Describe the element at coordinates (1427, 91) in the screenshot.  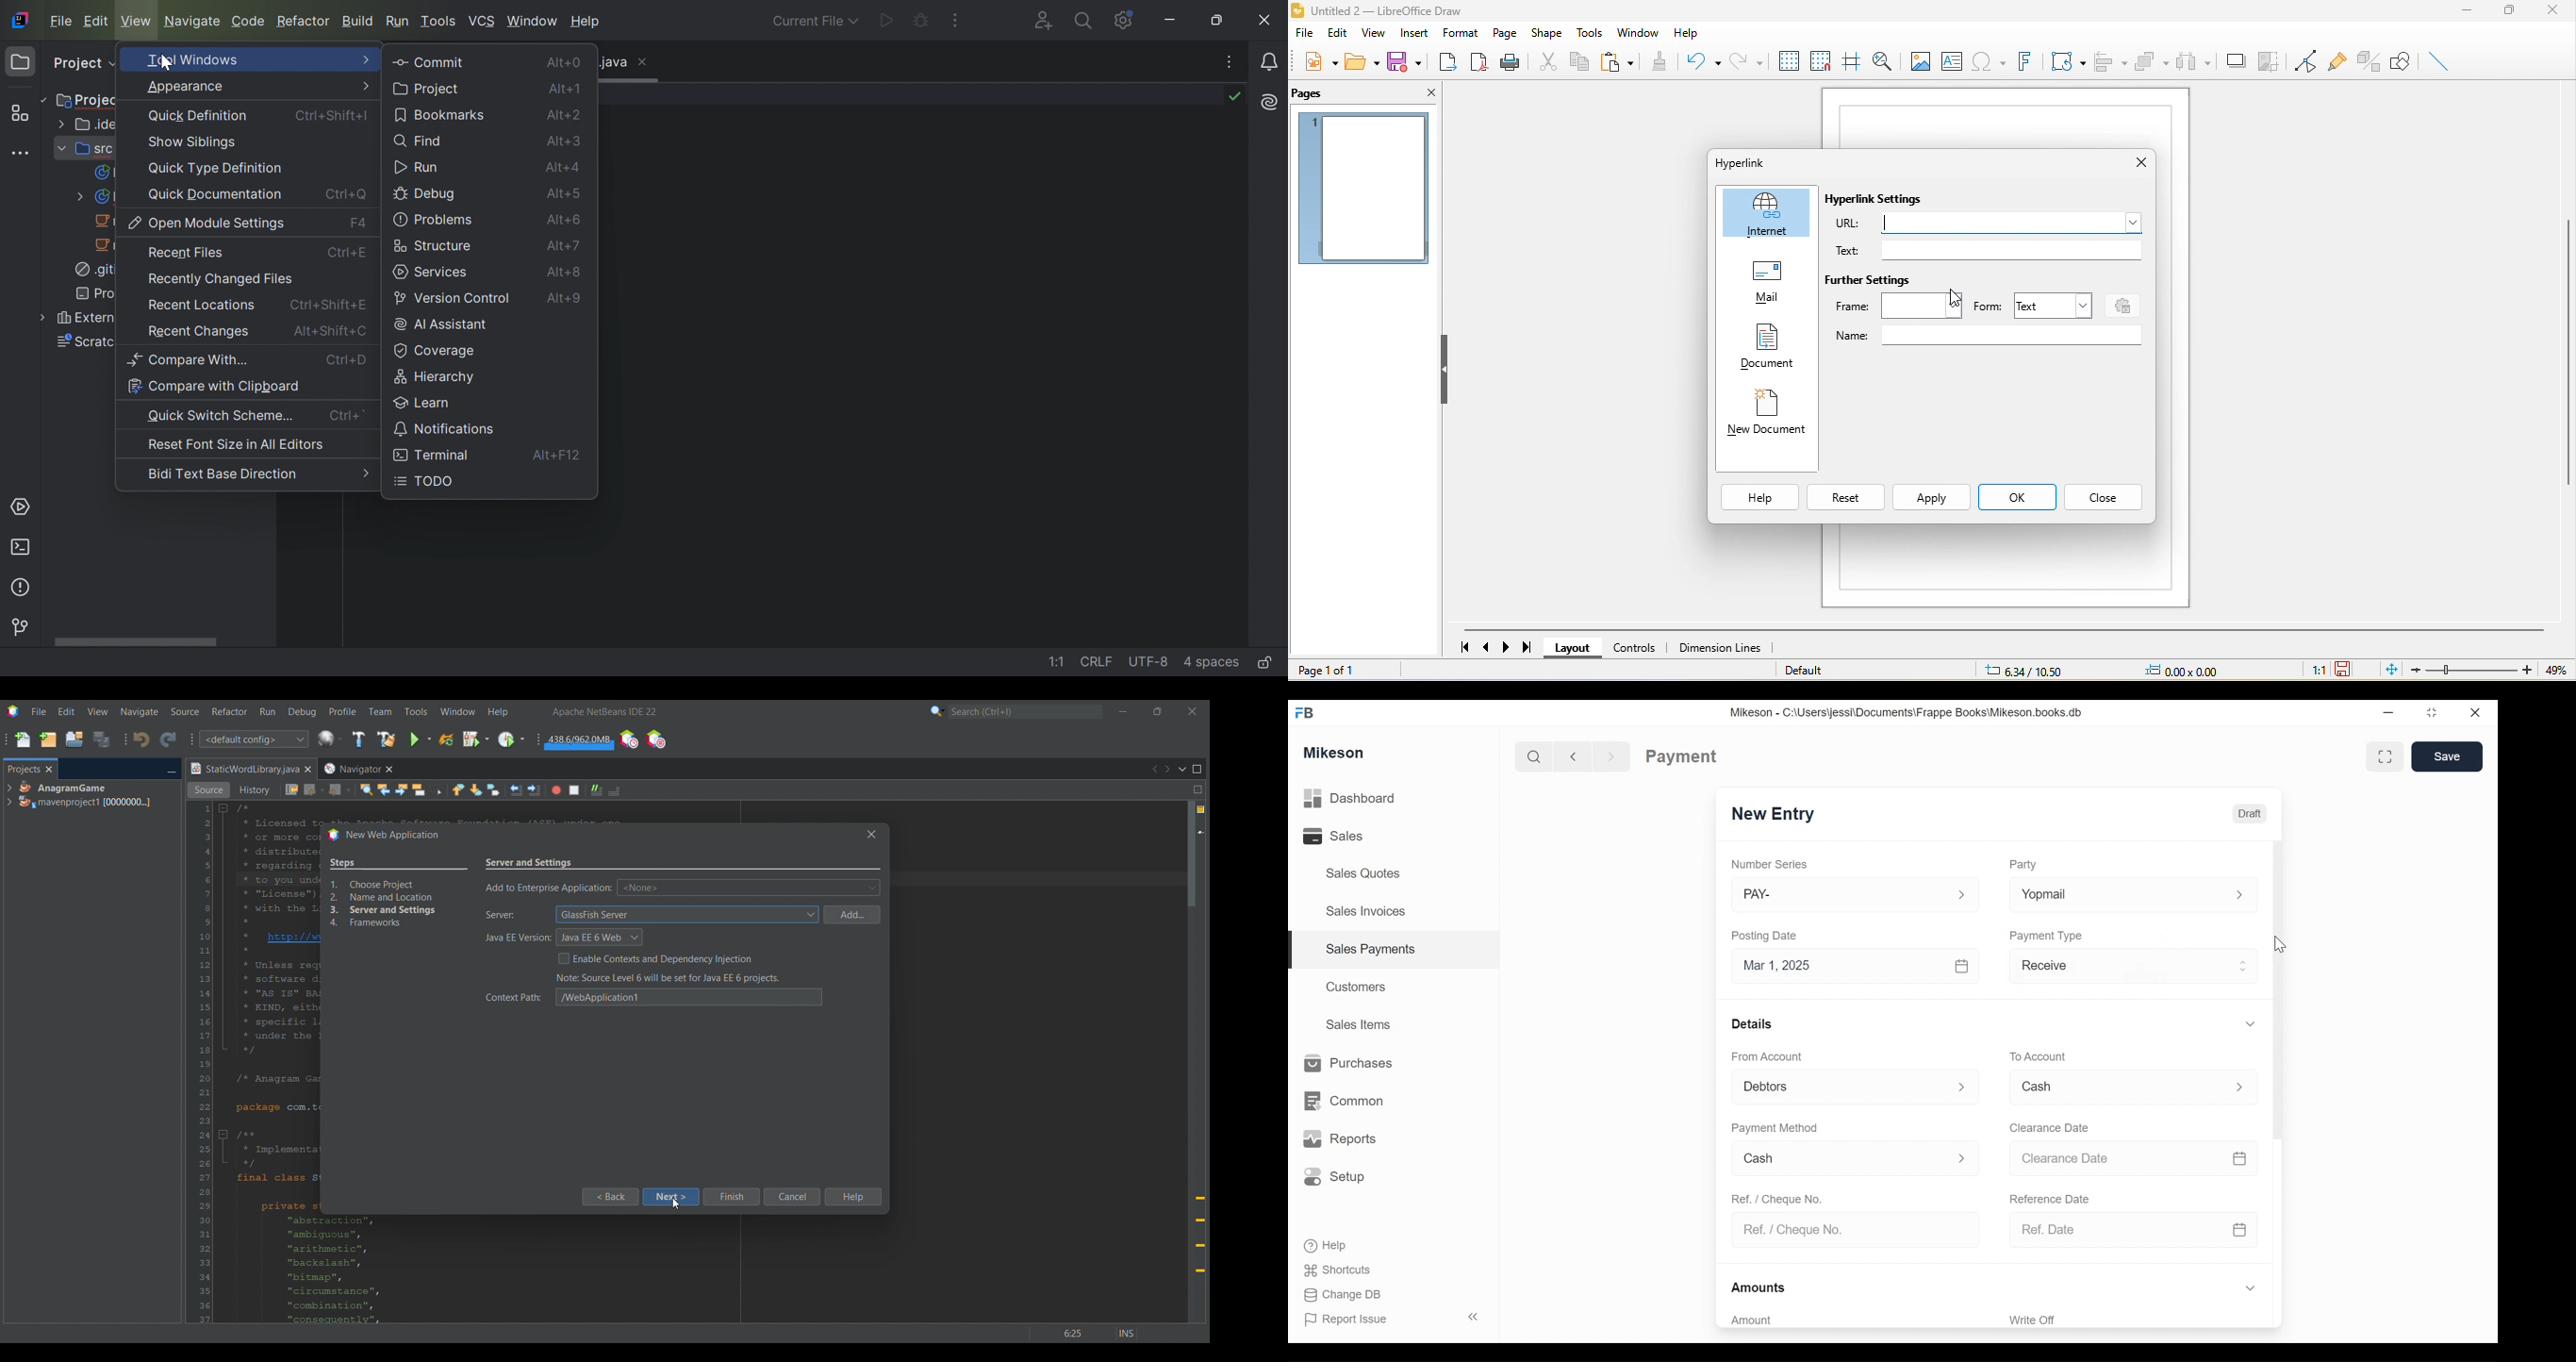
I see `close` at that location.